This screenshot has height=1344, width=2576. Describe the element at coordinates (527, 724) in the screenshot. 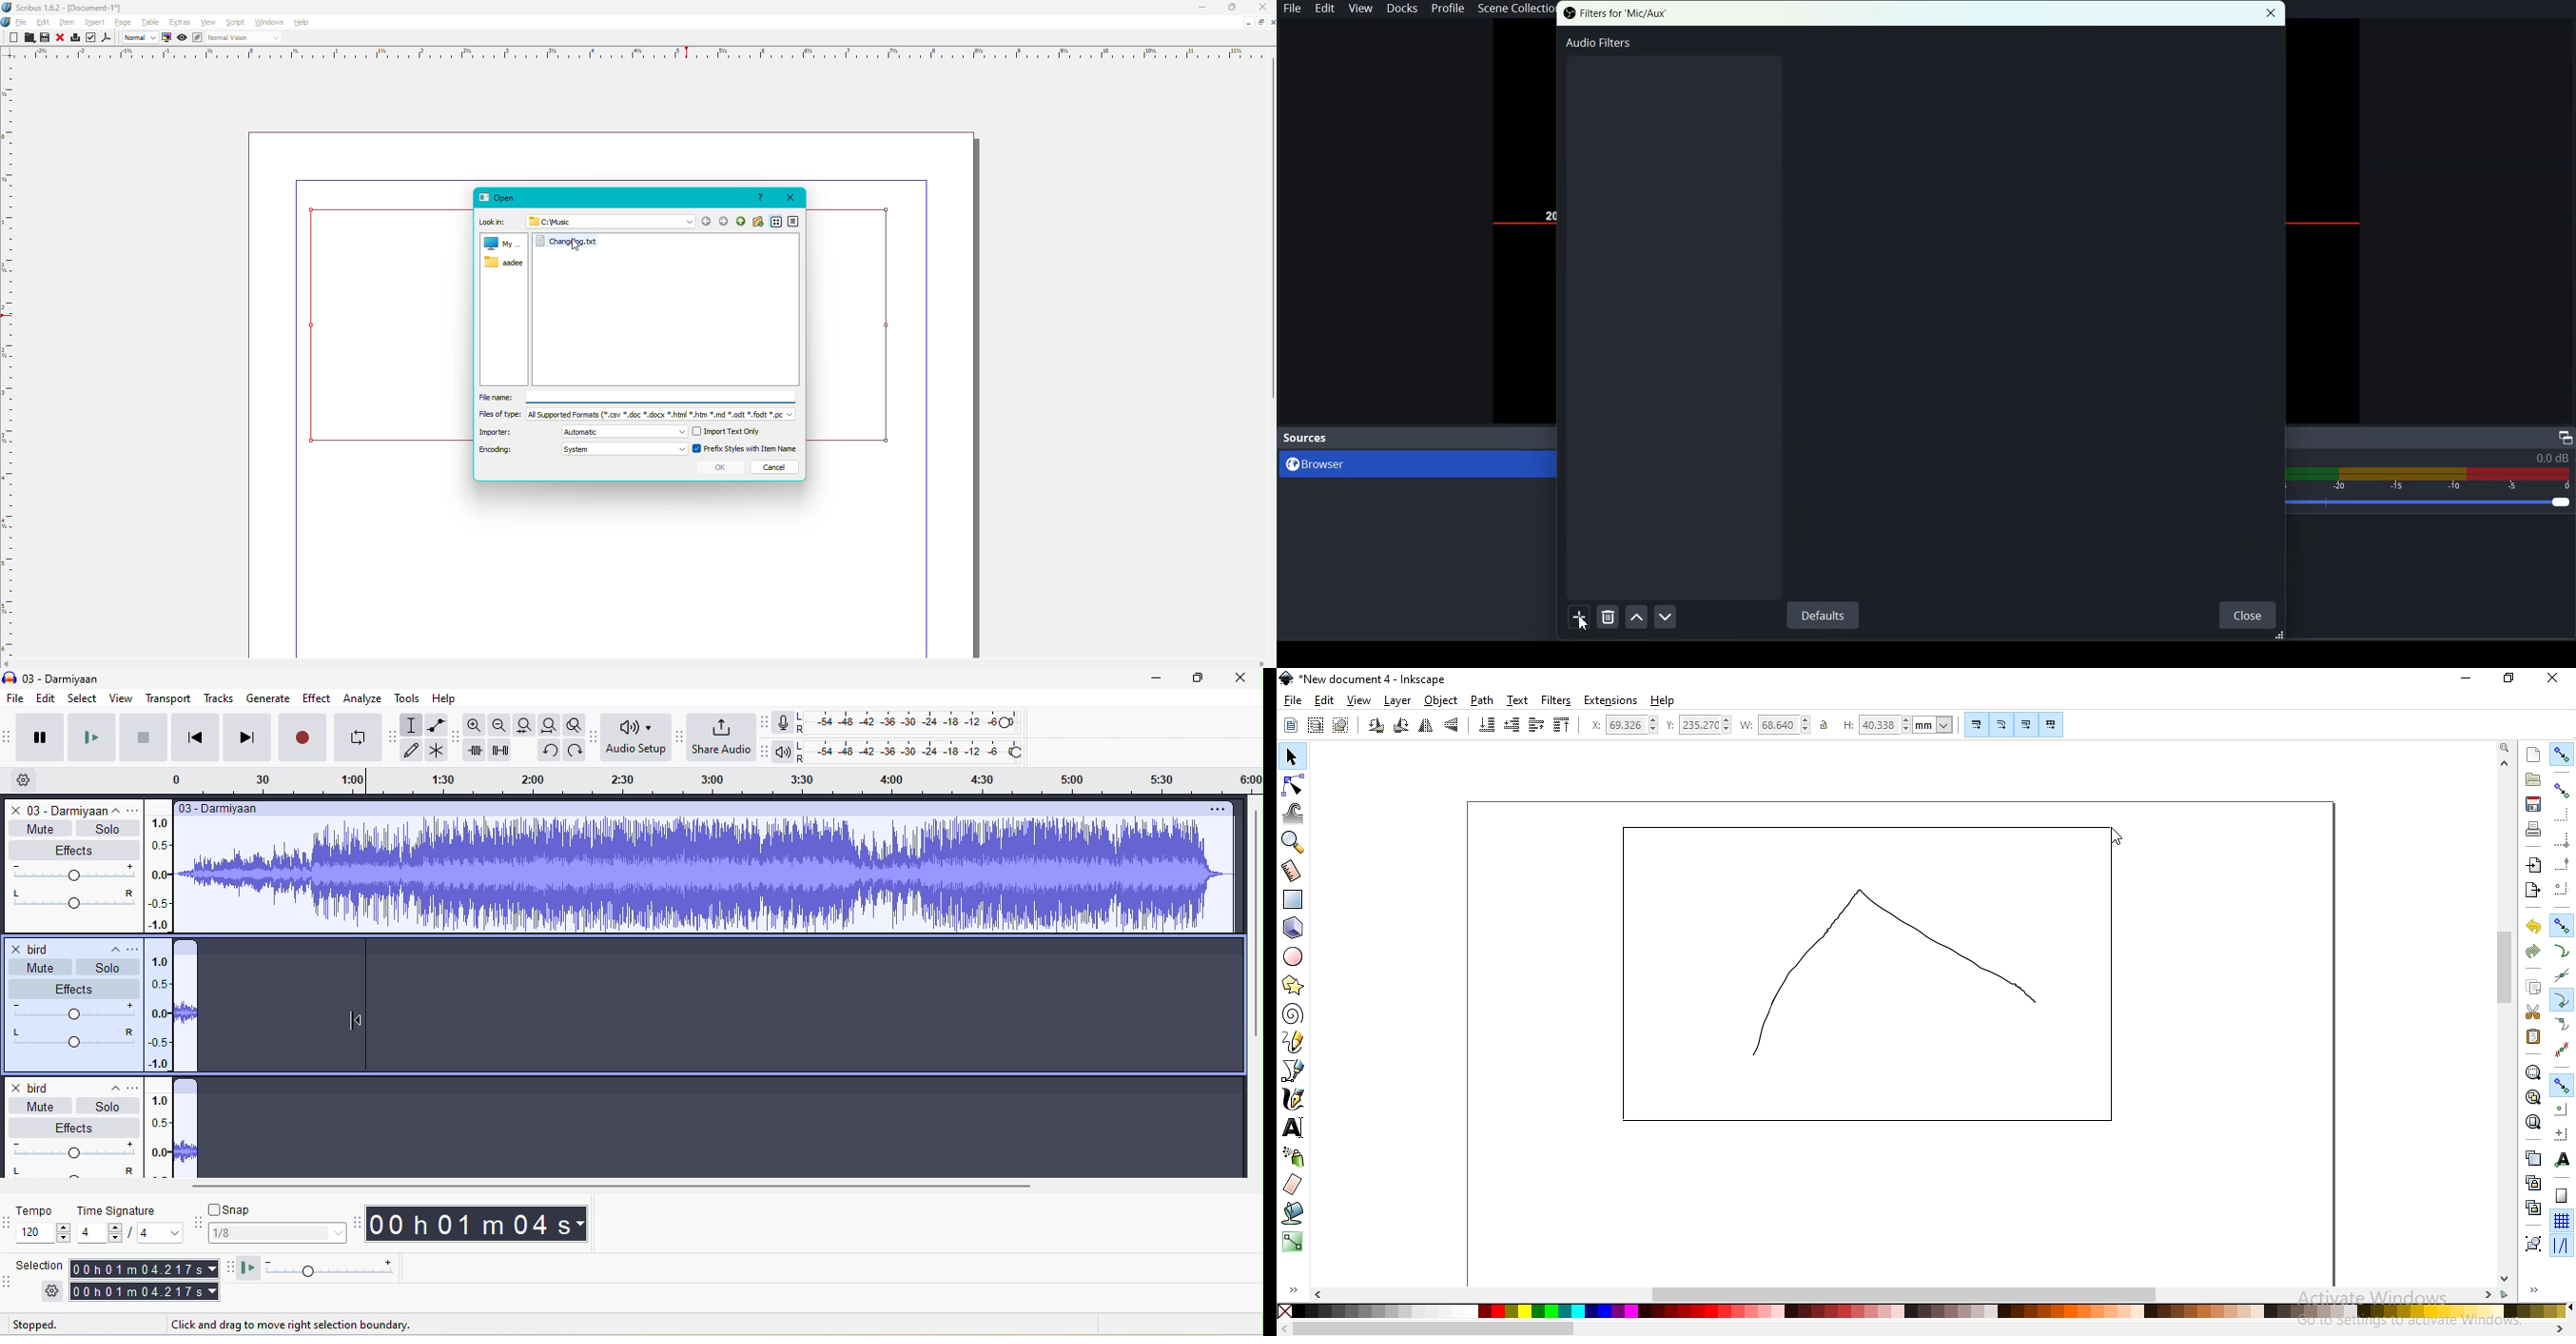

I see `file selection to width` at that location.